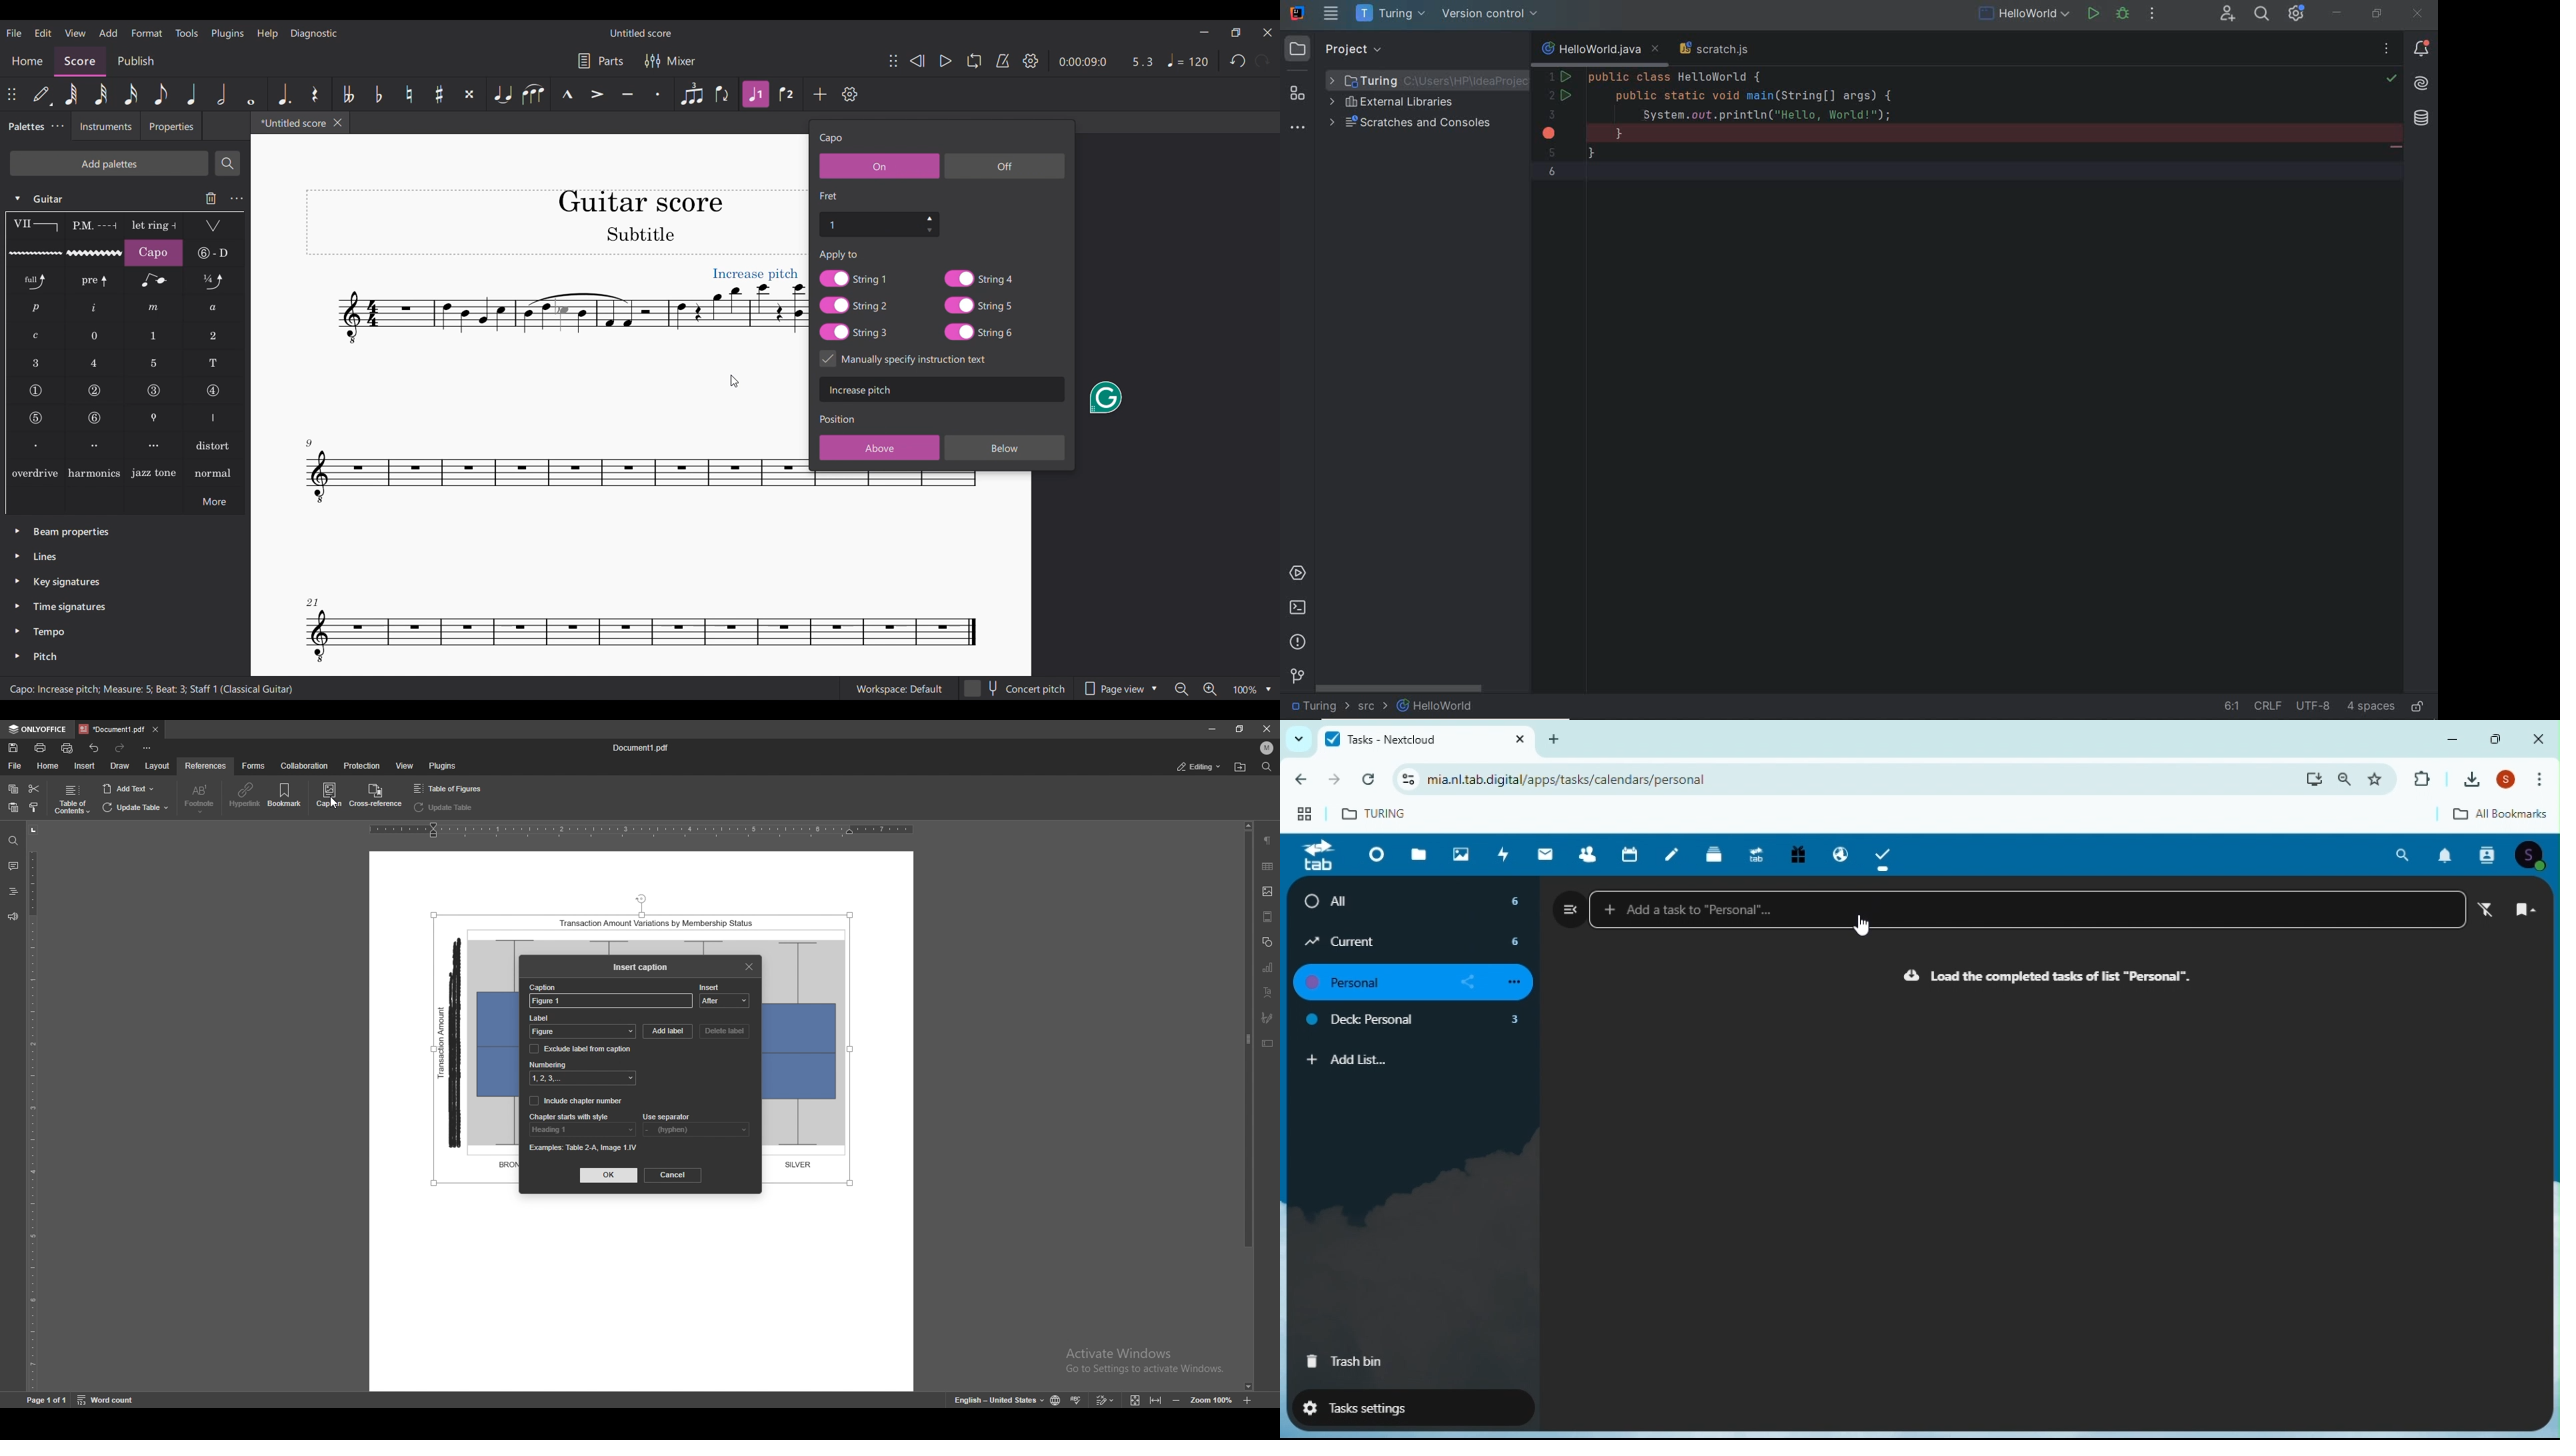 Image resolution: width=2576 pixels, height=1456 pixels. I want to click on RH guitar fingering a, so click(214, 308).